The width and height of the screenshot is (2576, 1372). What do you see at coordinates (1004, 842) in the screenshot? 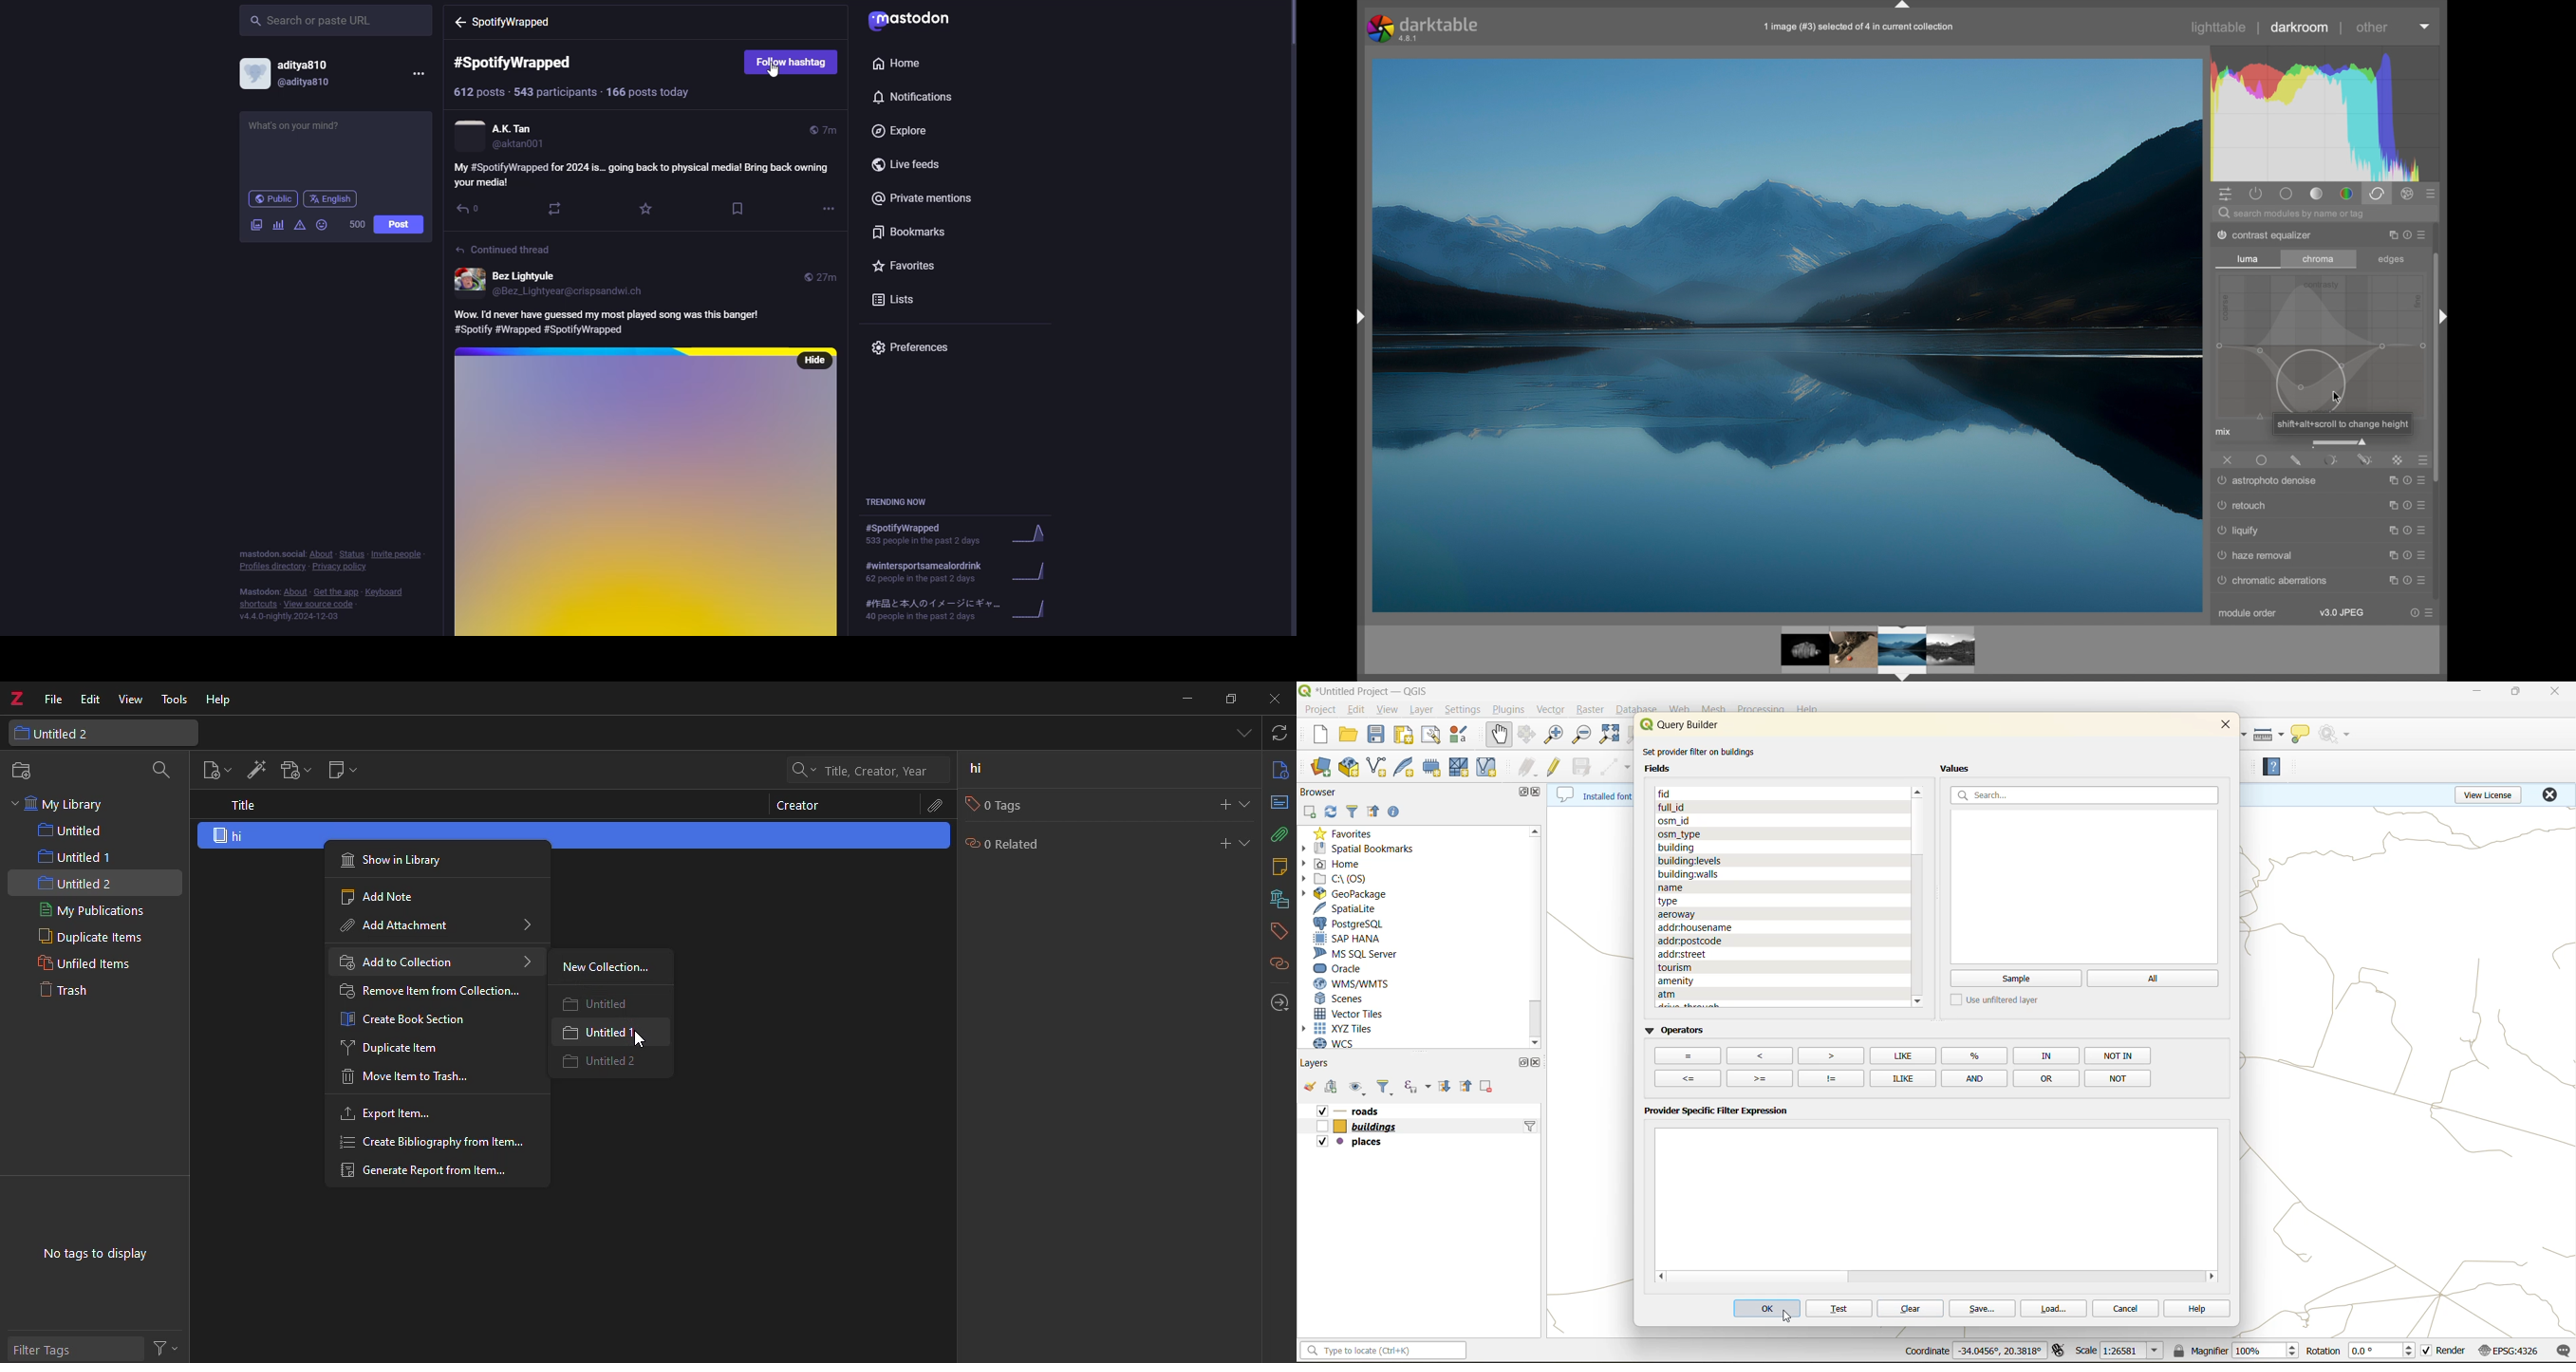
I see `0 related` at bounding box center [1004, 842].